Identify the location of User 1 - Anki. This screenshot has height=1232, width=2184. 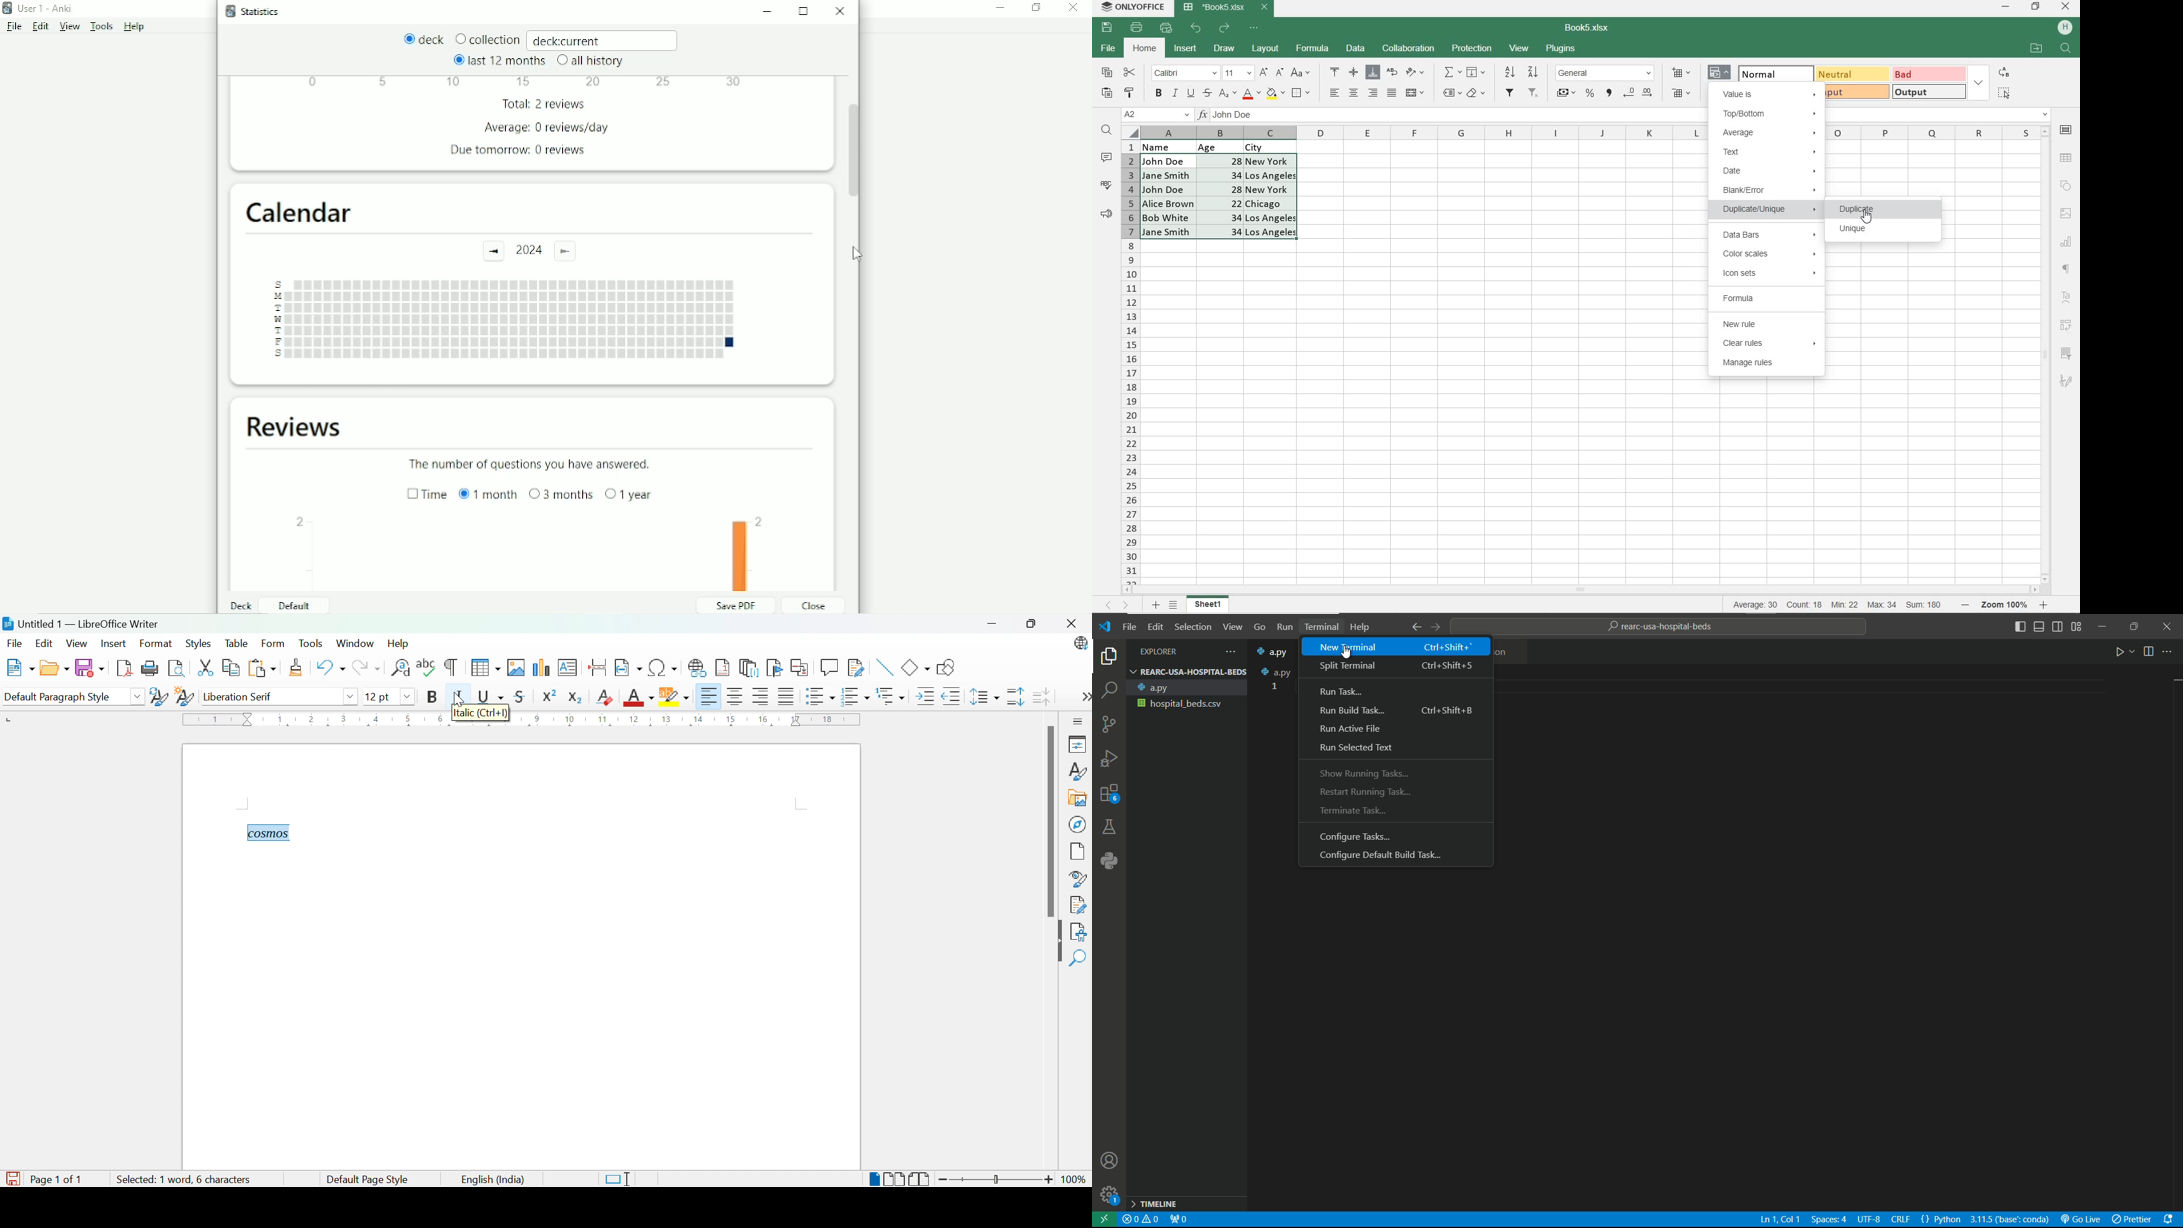
(45, 8).